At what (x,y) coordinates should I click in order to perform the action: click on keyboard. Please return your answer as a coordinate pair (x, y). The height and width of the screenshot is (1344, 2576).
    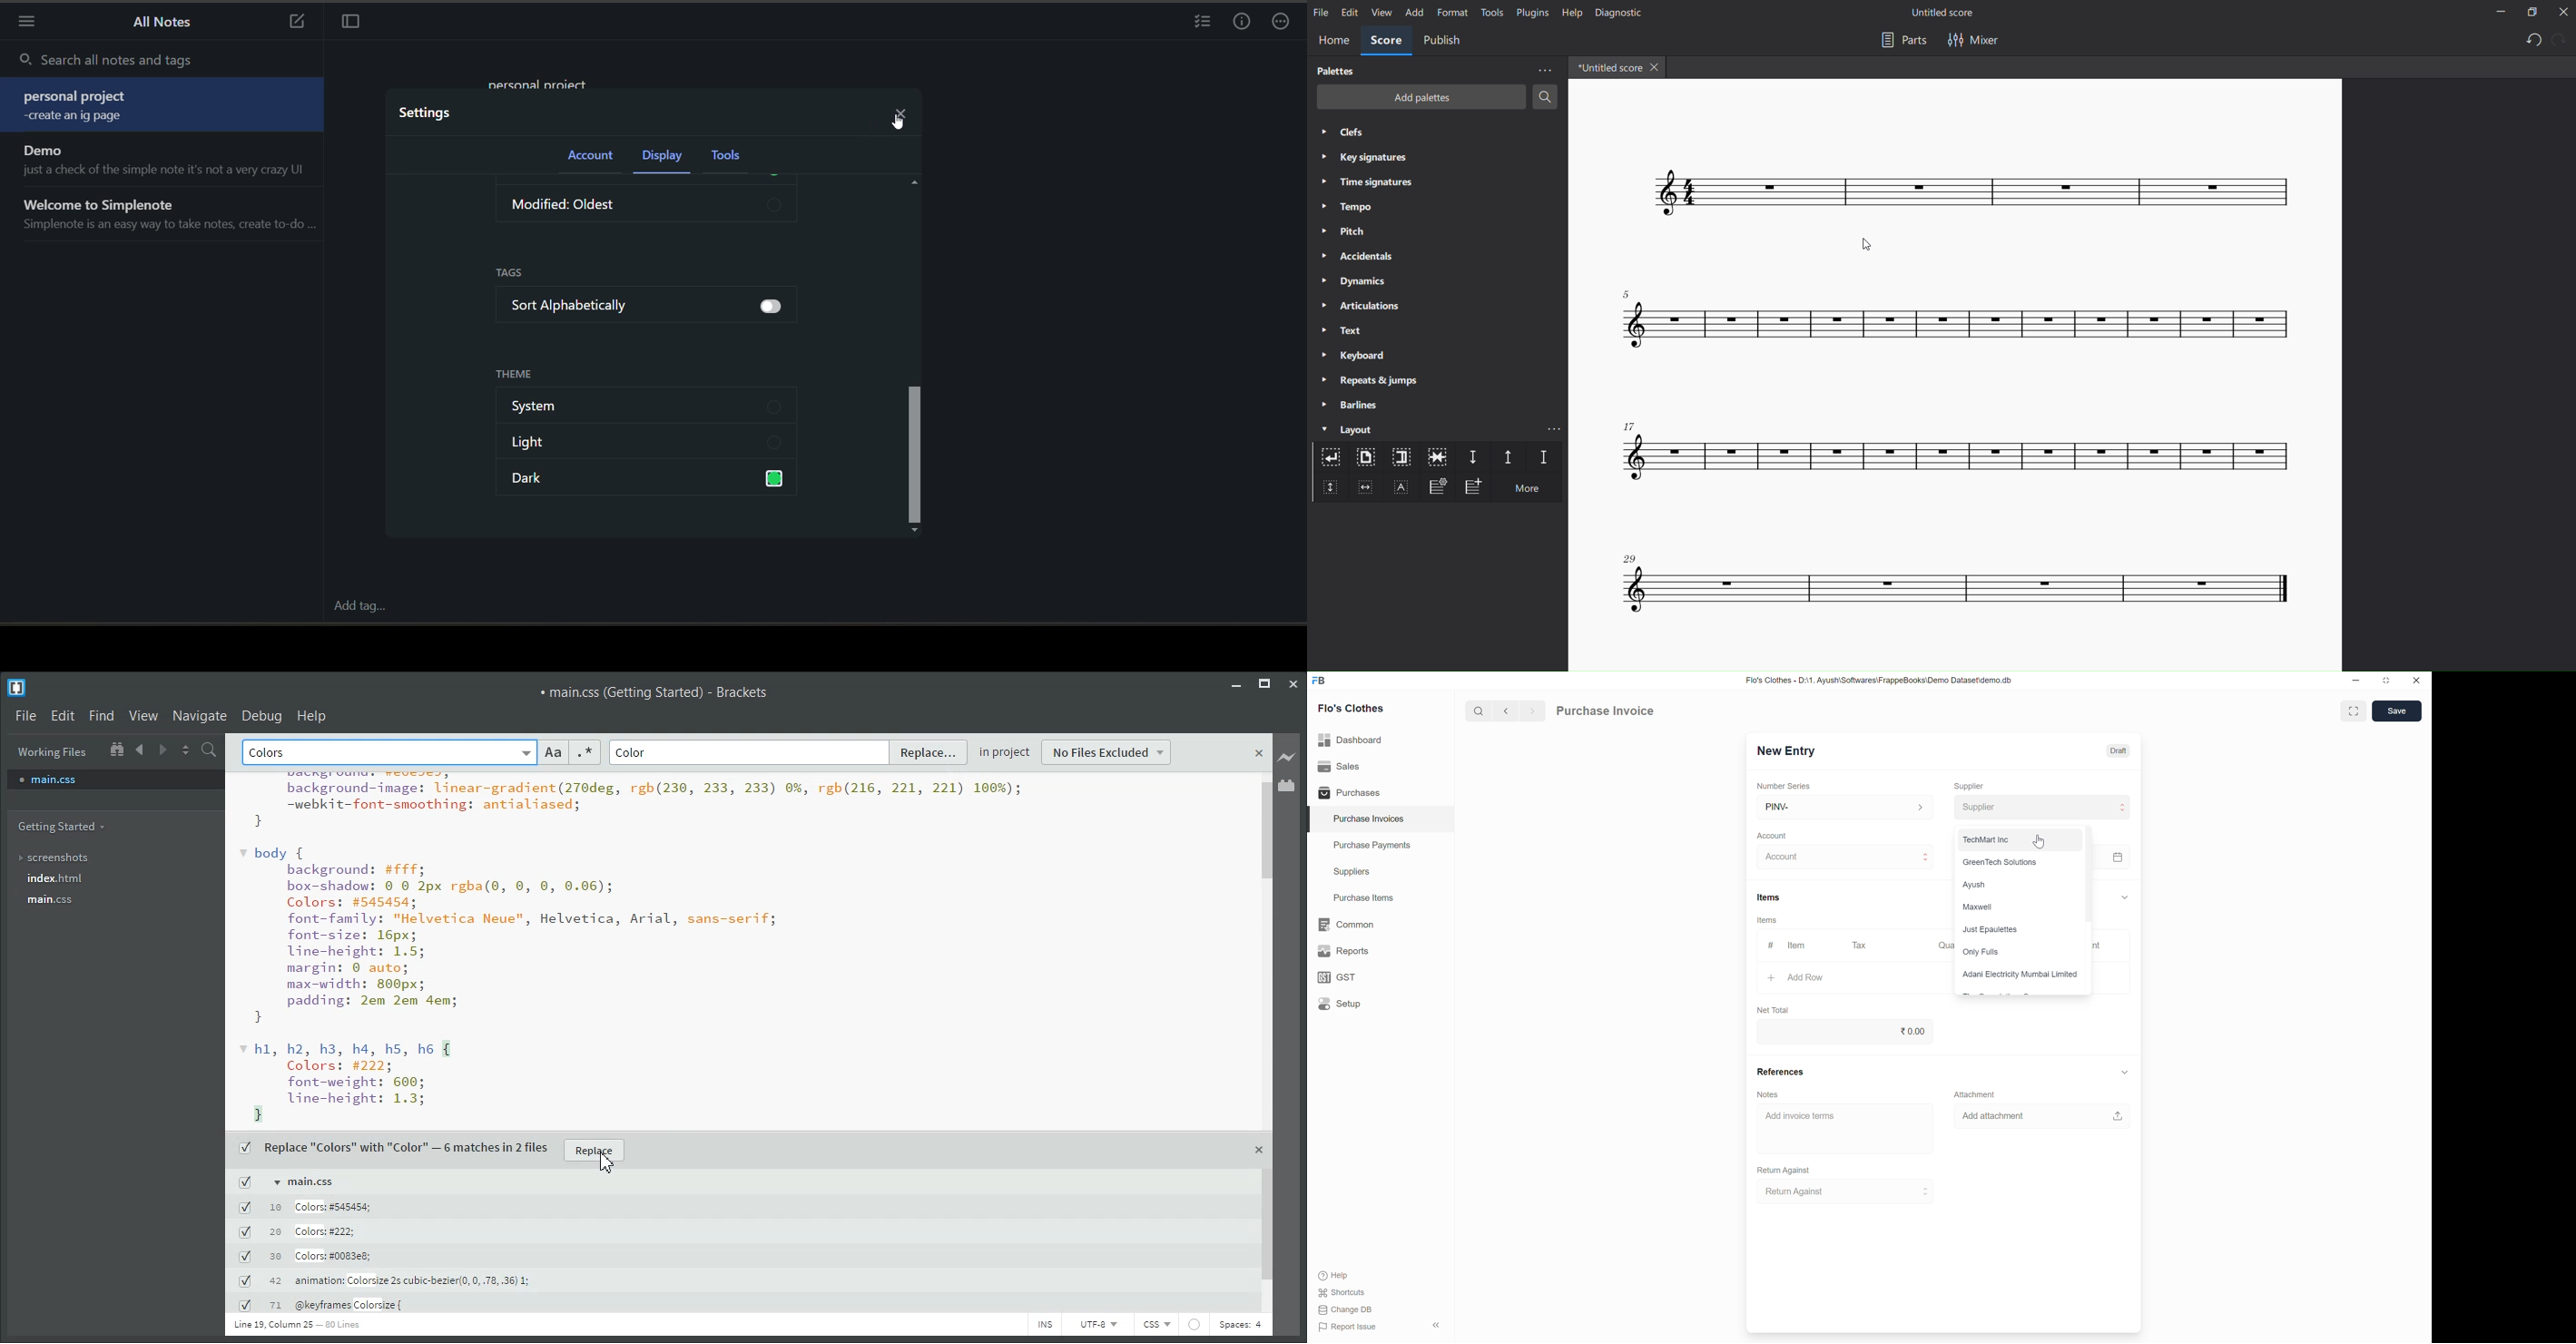
    Looking at the image, I should click on (1353, 356).